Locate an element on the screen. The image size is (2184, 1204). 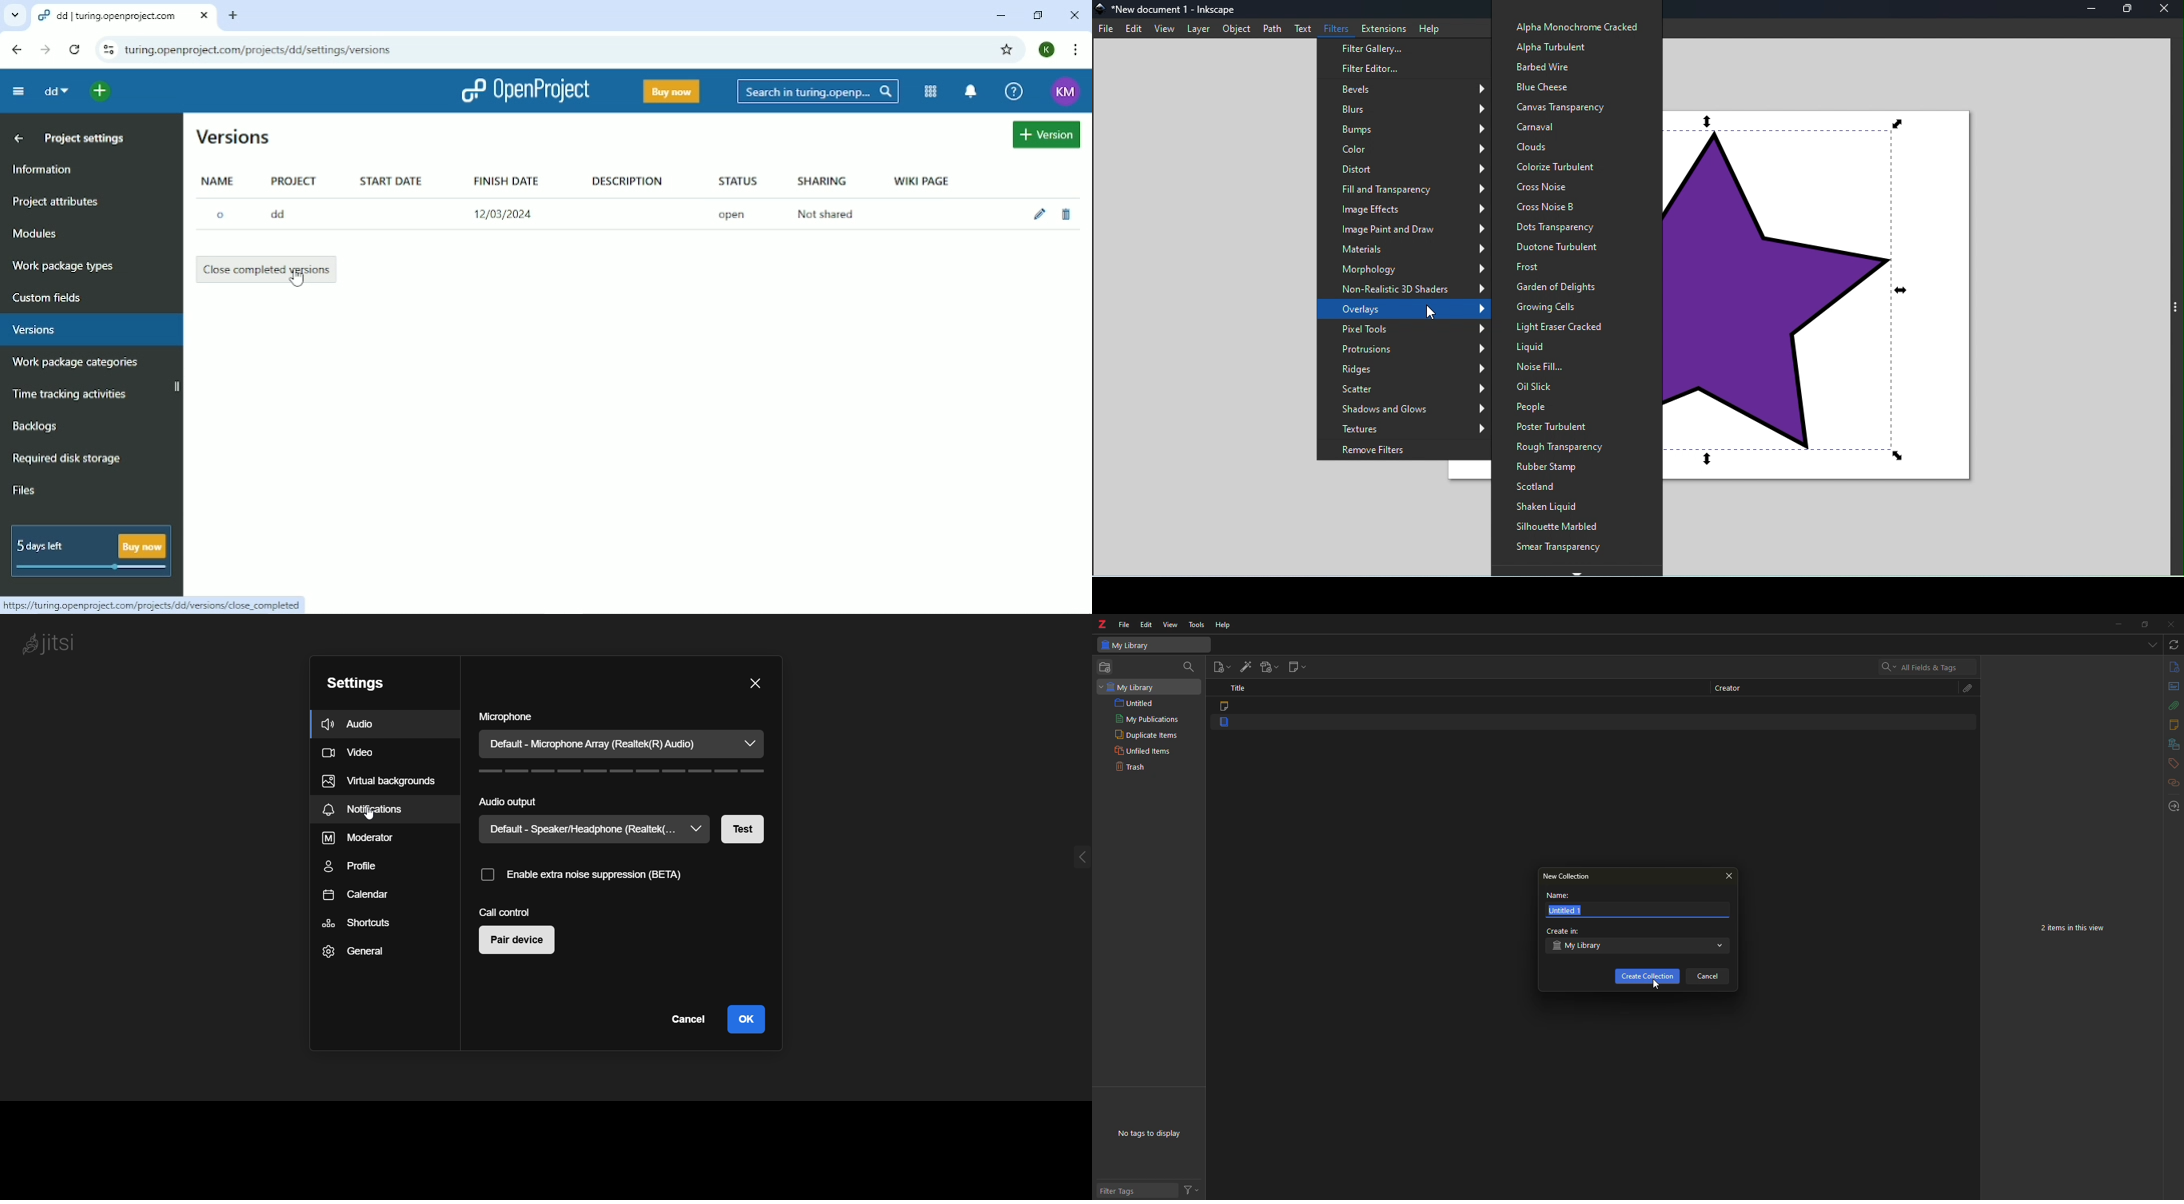
Blue cheese is located at coordinates (1559, 85).